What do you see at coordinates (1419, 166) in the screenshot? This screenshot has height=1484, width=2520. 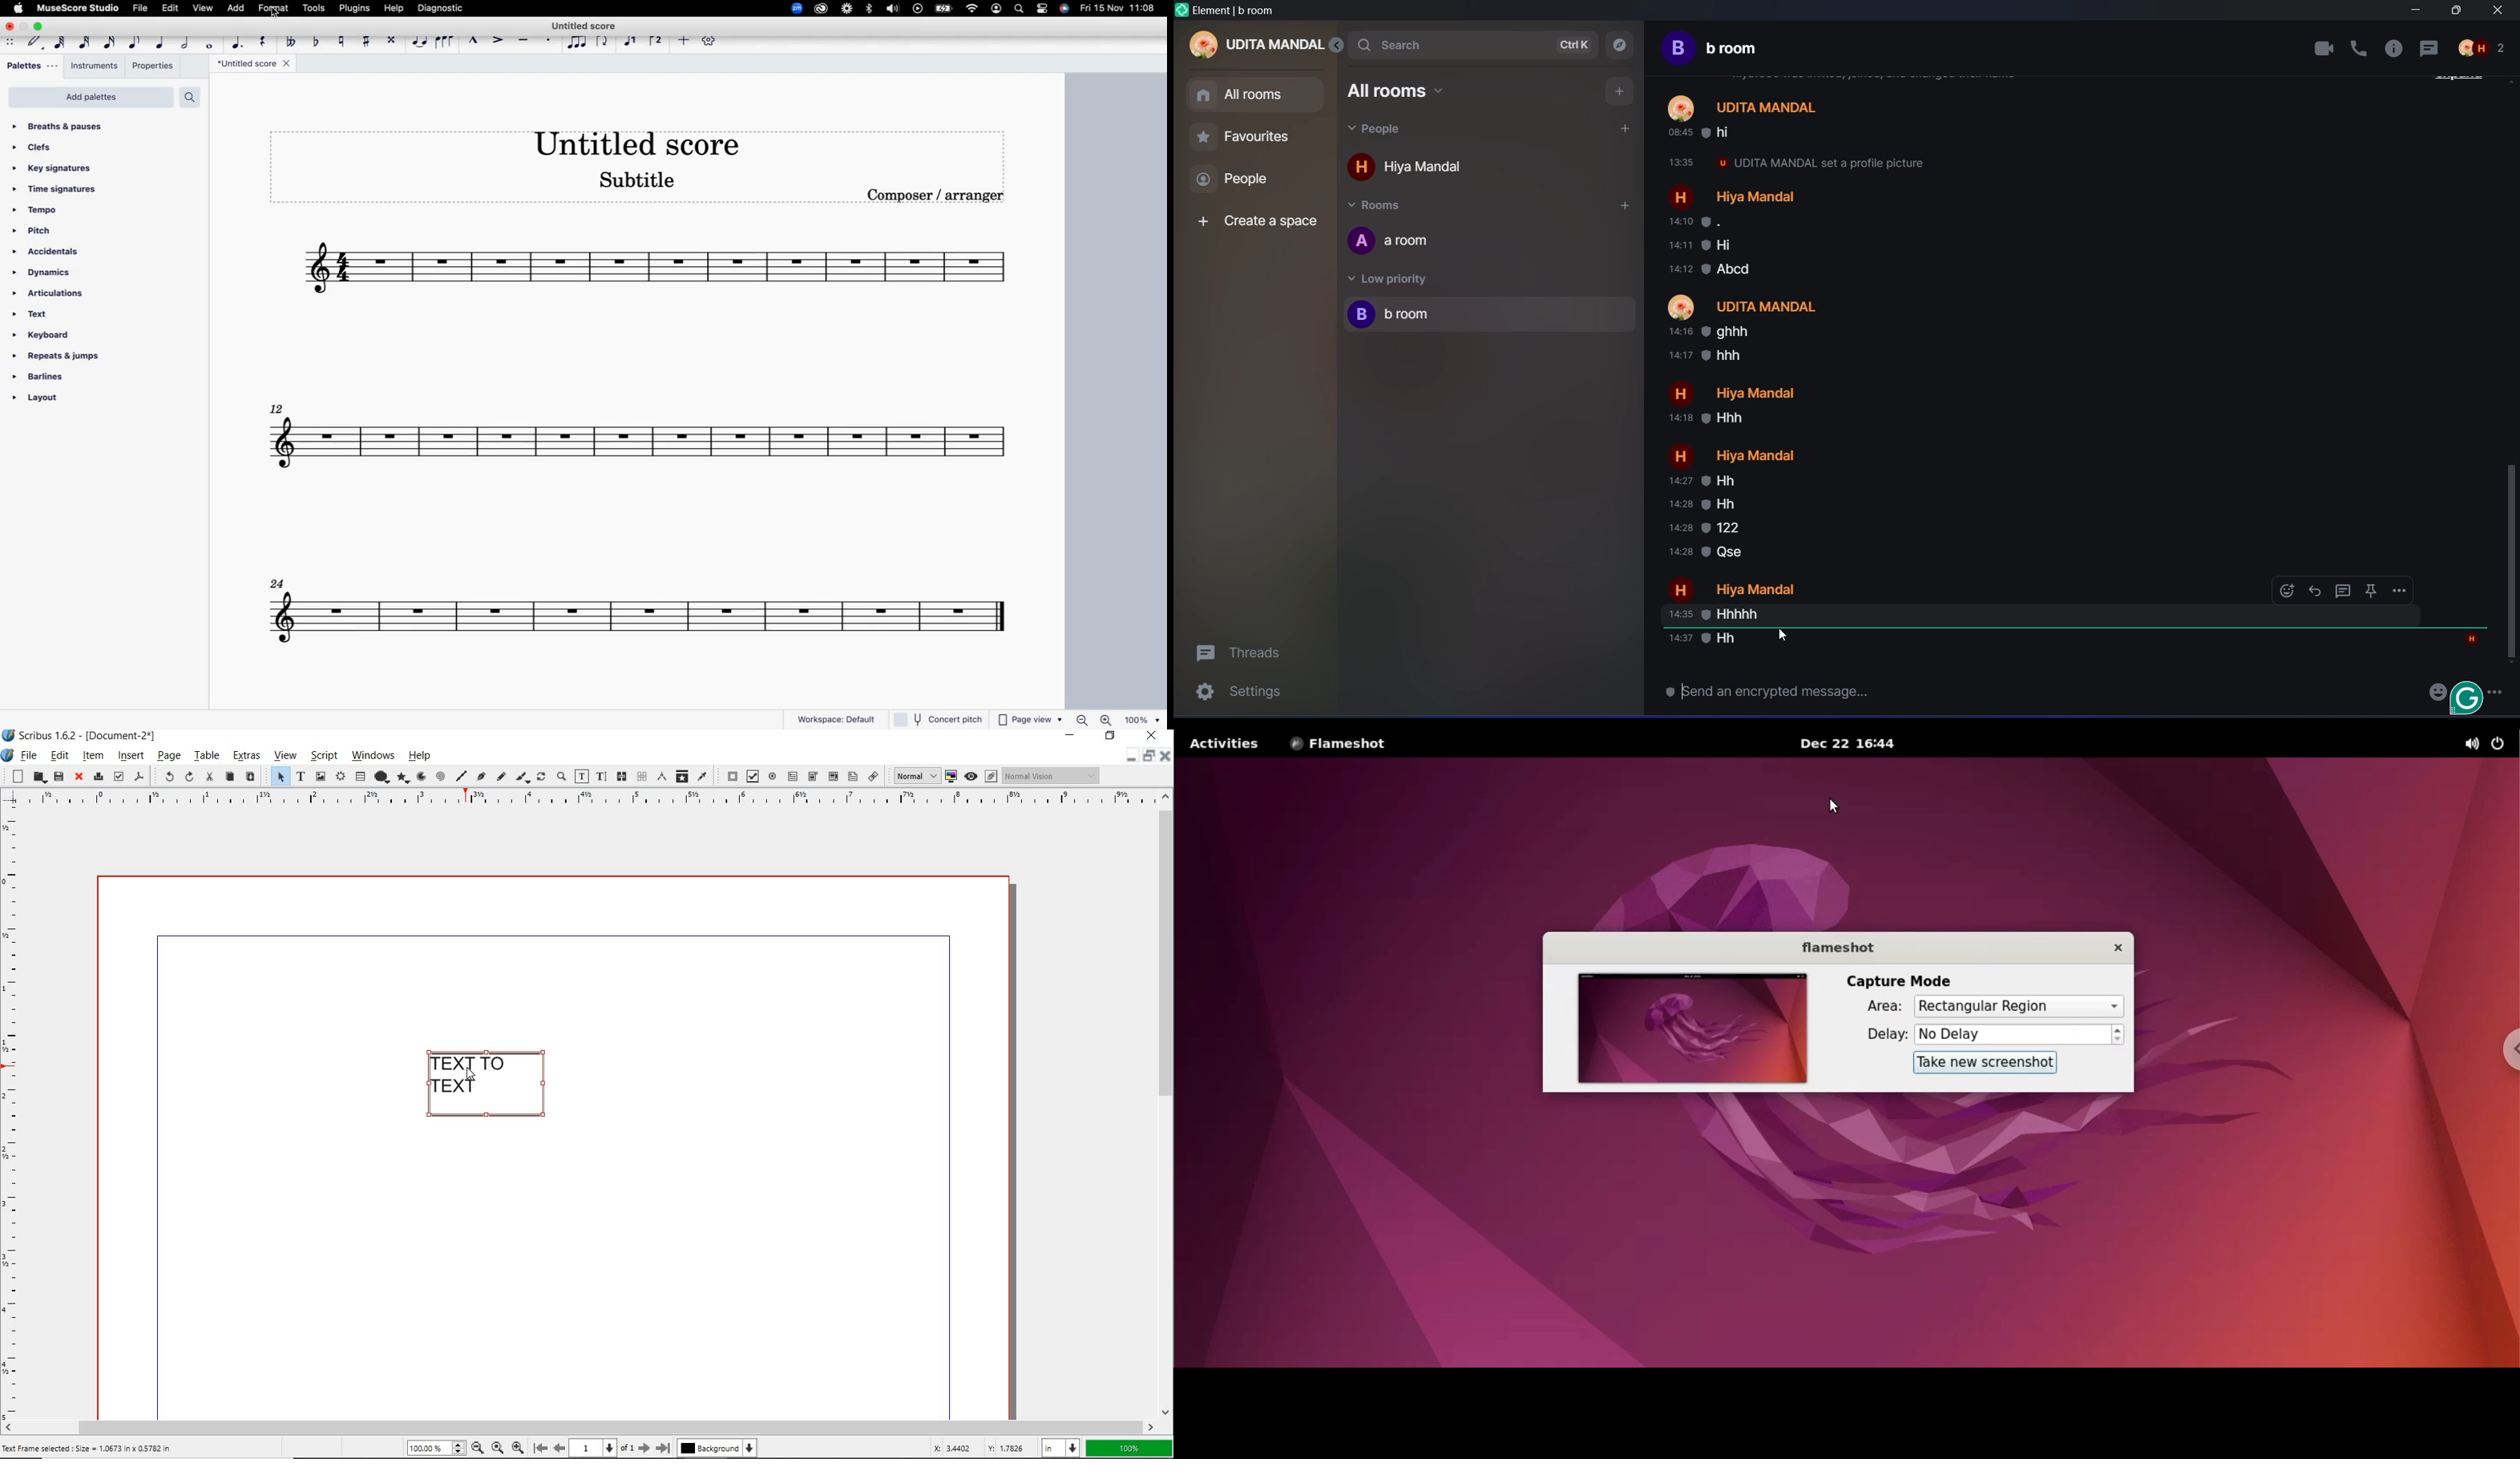 I see `hiya mandal` at bounding box center [1419, 166].